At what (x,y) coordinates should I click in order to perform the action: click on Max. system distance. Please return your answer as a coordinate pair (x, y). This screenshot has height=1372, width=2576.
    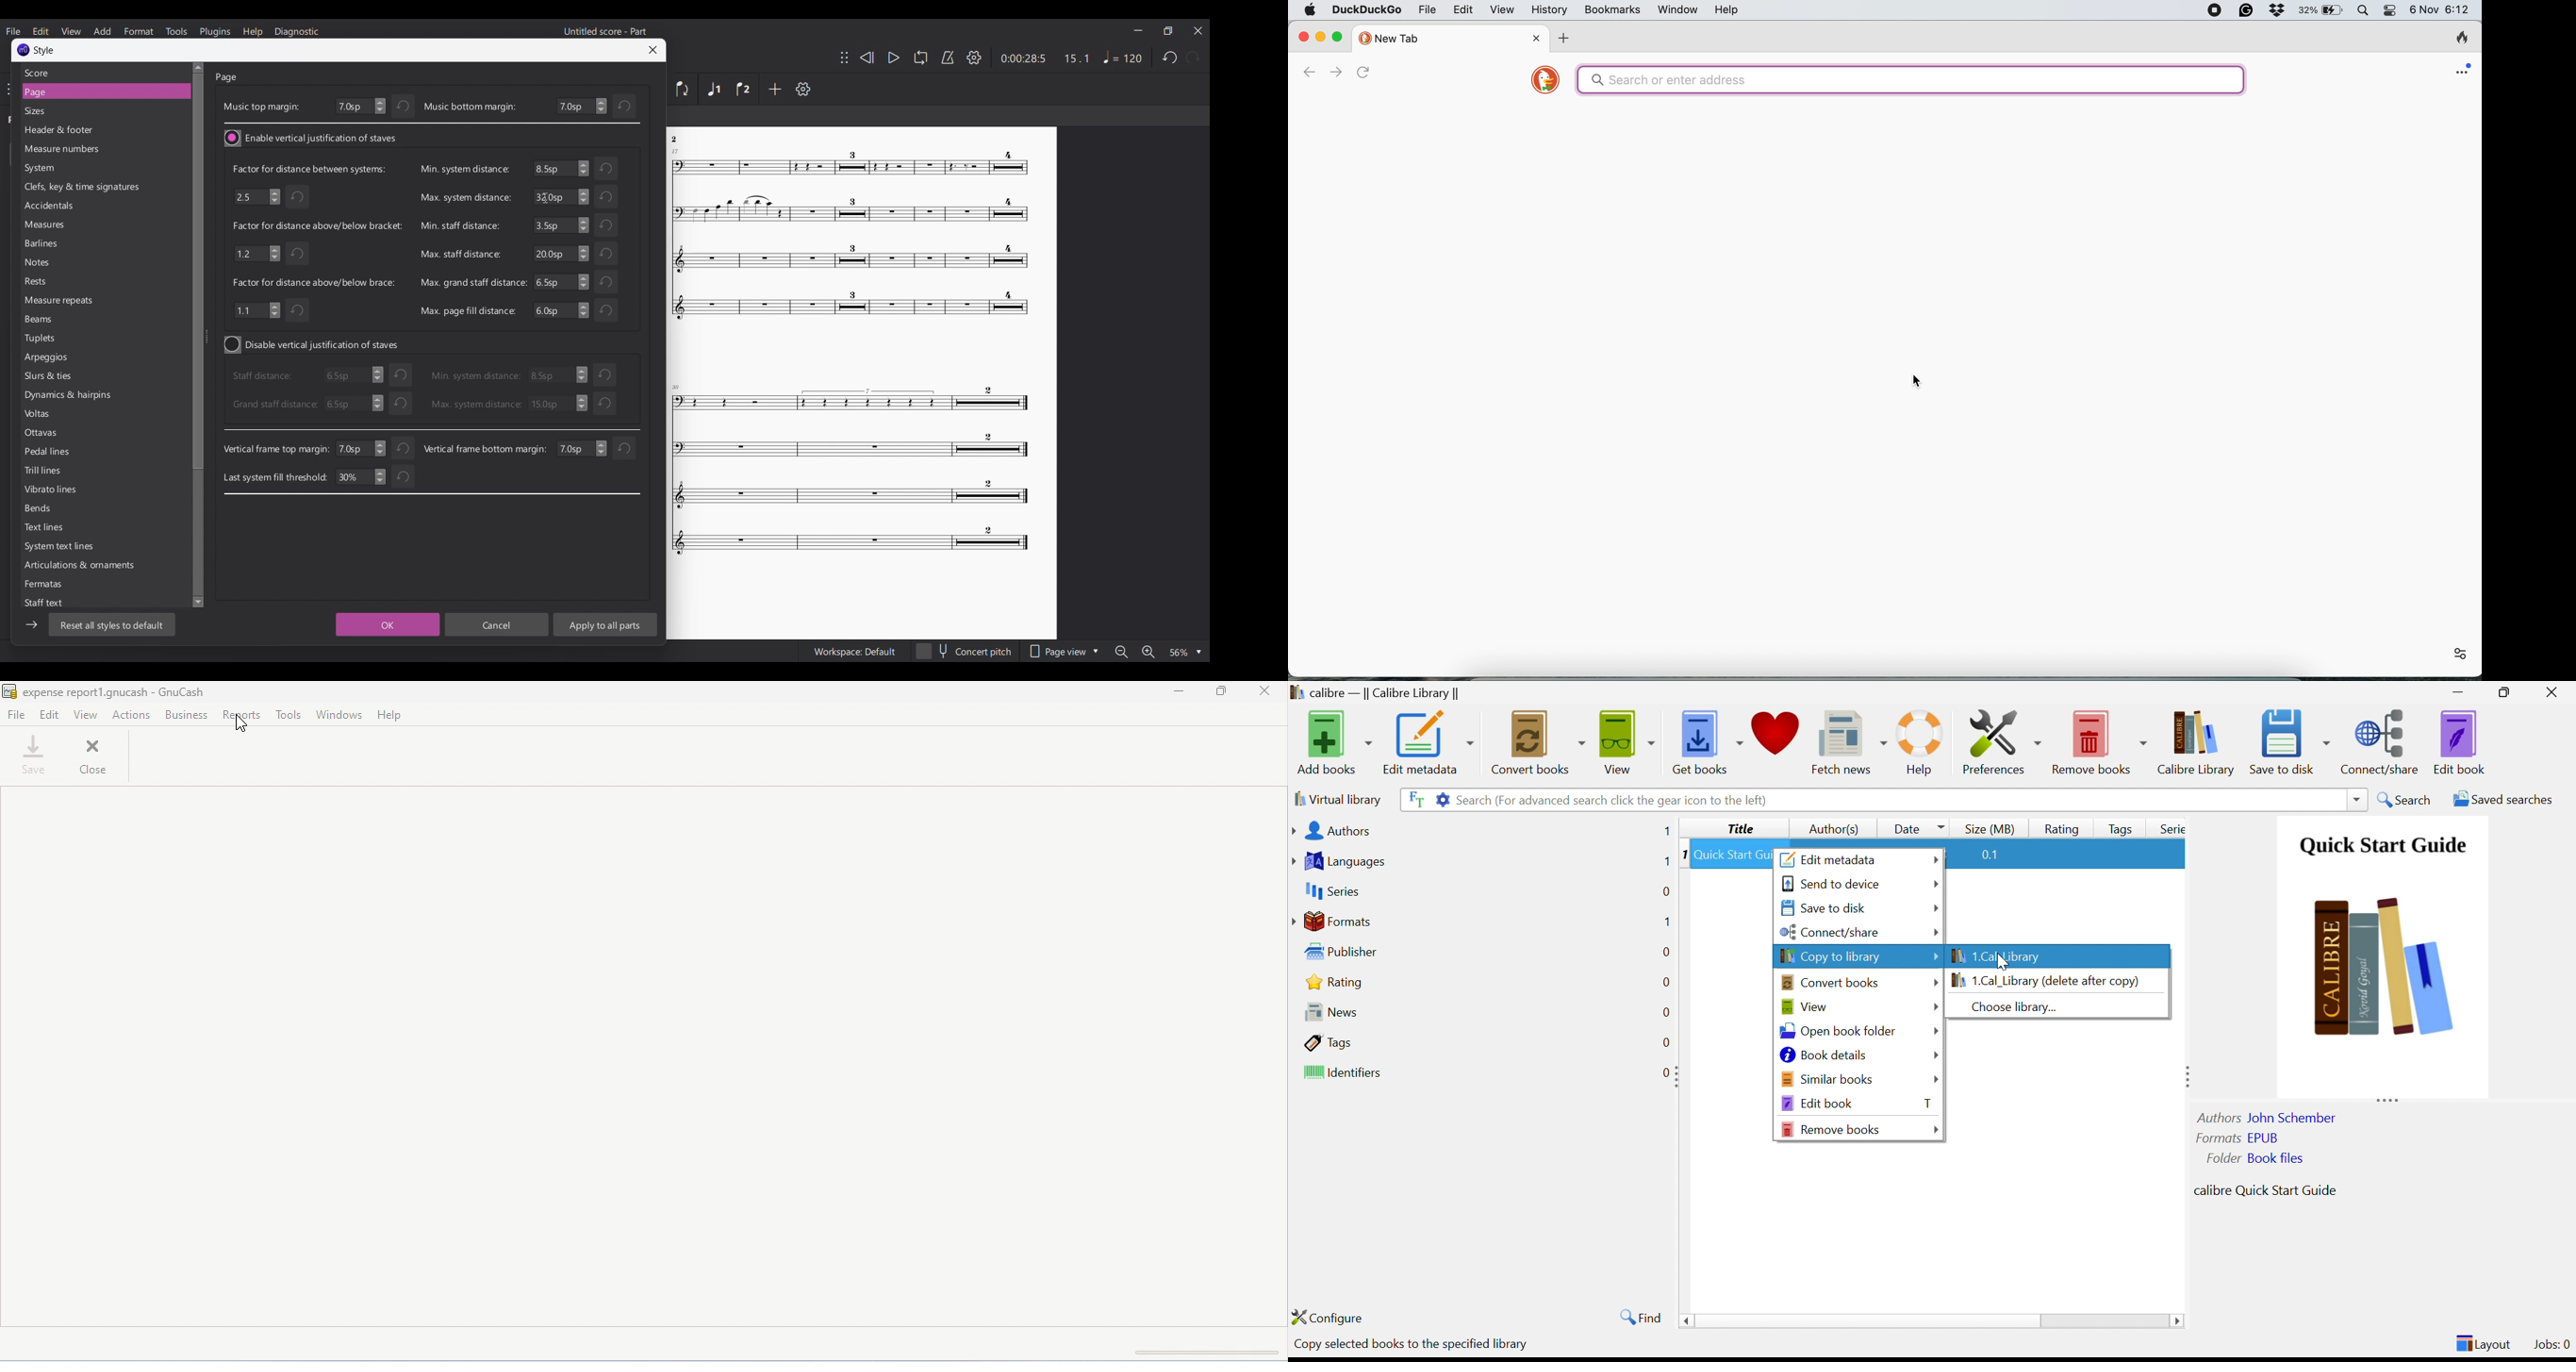
    Looking at the image, I should click on (479, 405).